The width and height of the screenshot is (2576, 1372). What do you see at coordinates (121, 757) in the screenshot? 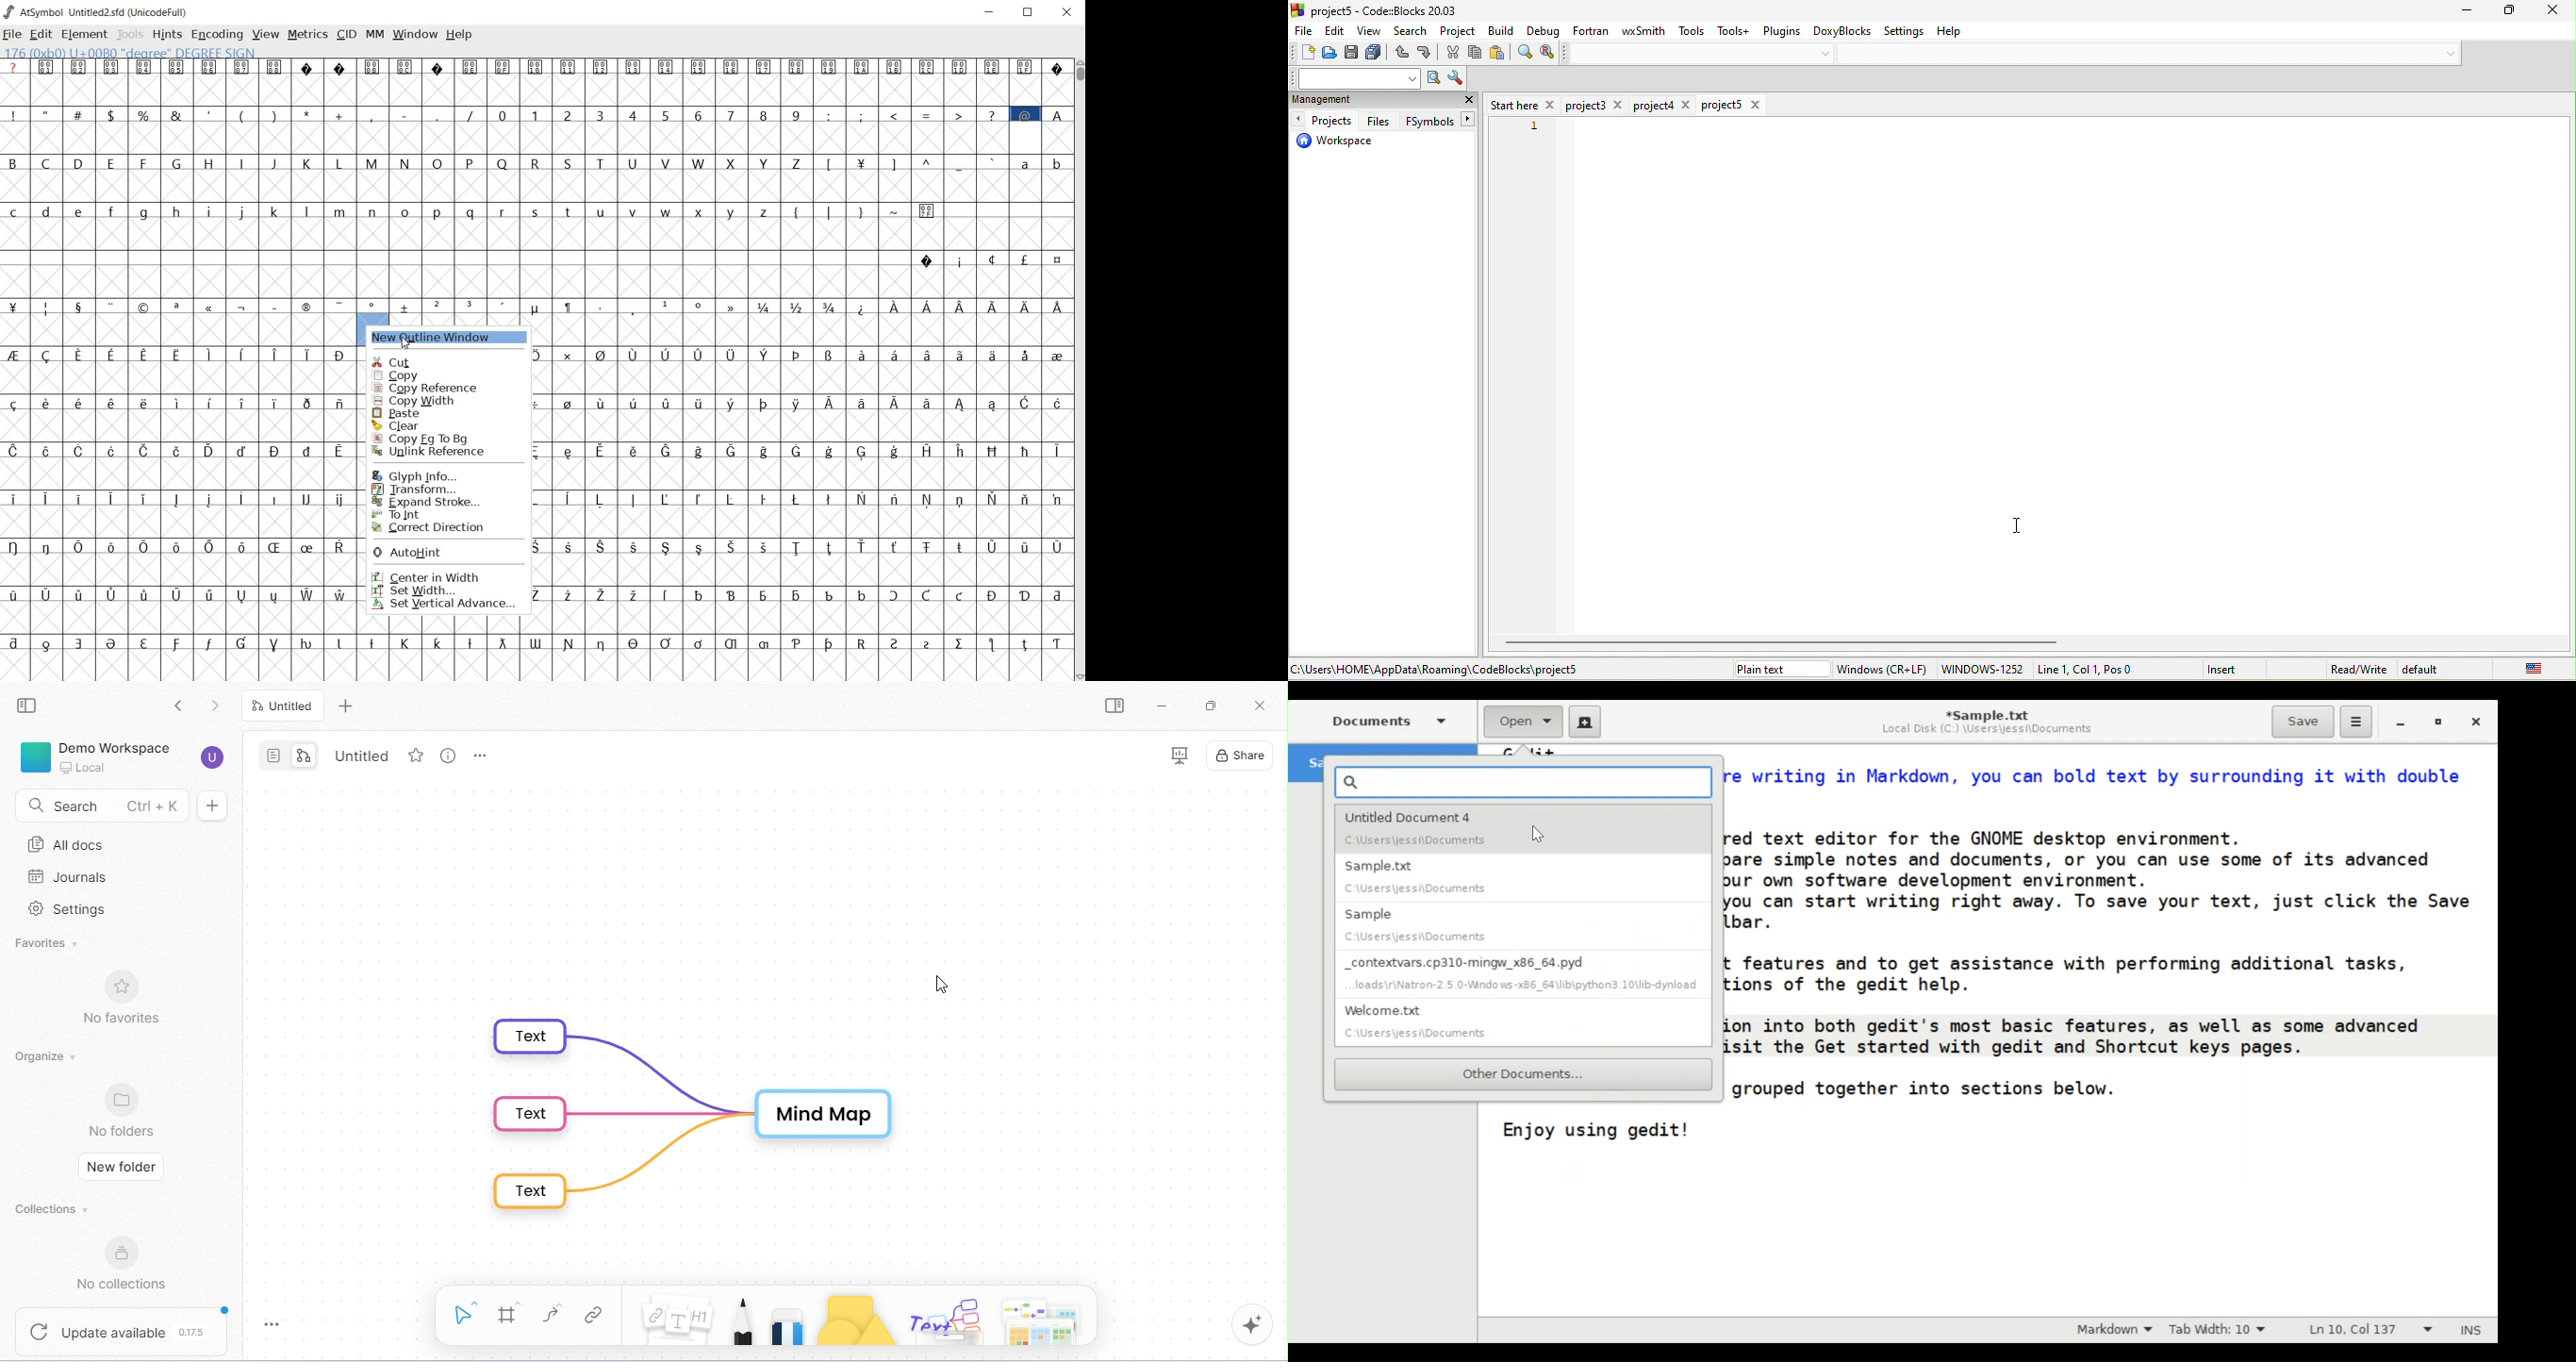
I see `demo workspace` at bounding box center [121, 757].